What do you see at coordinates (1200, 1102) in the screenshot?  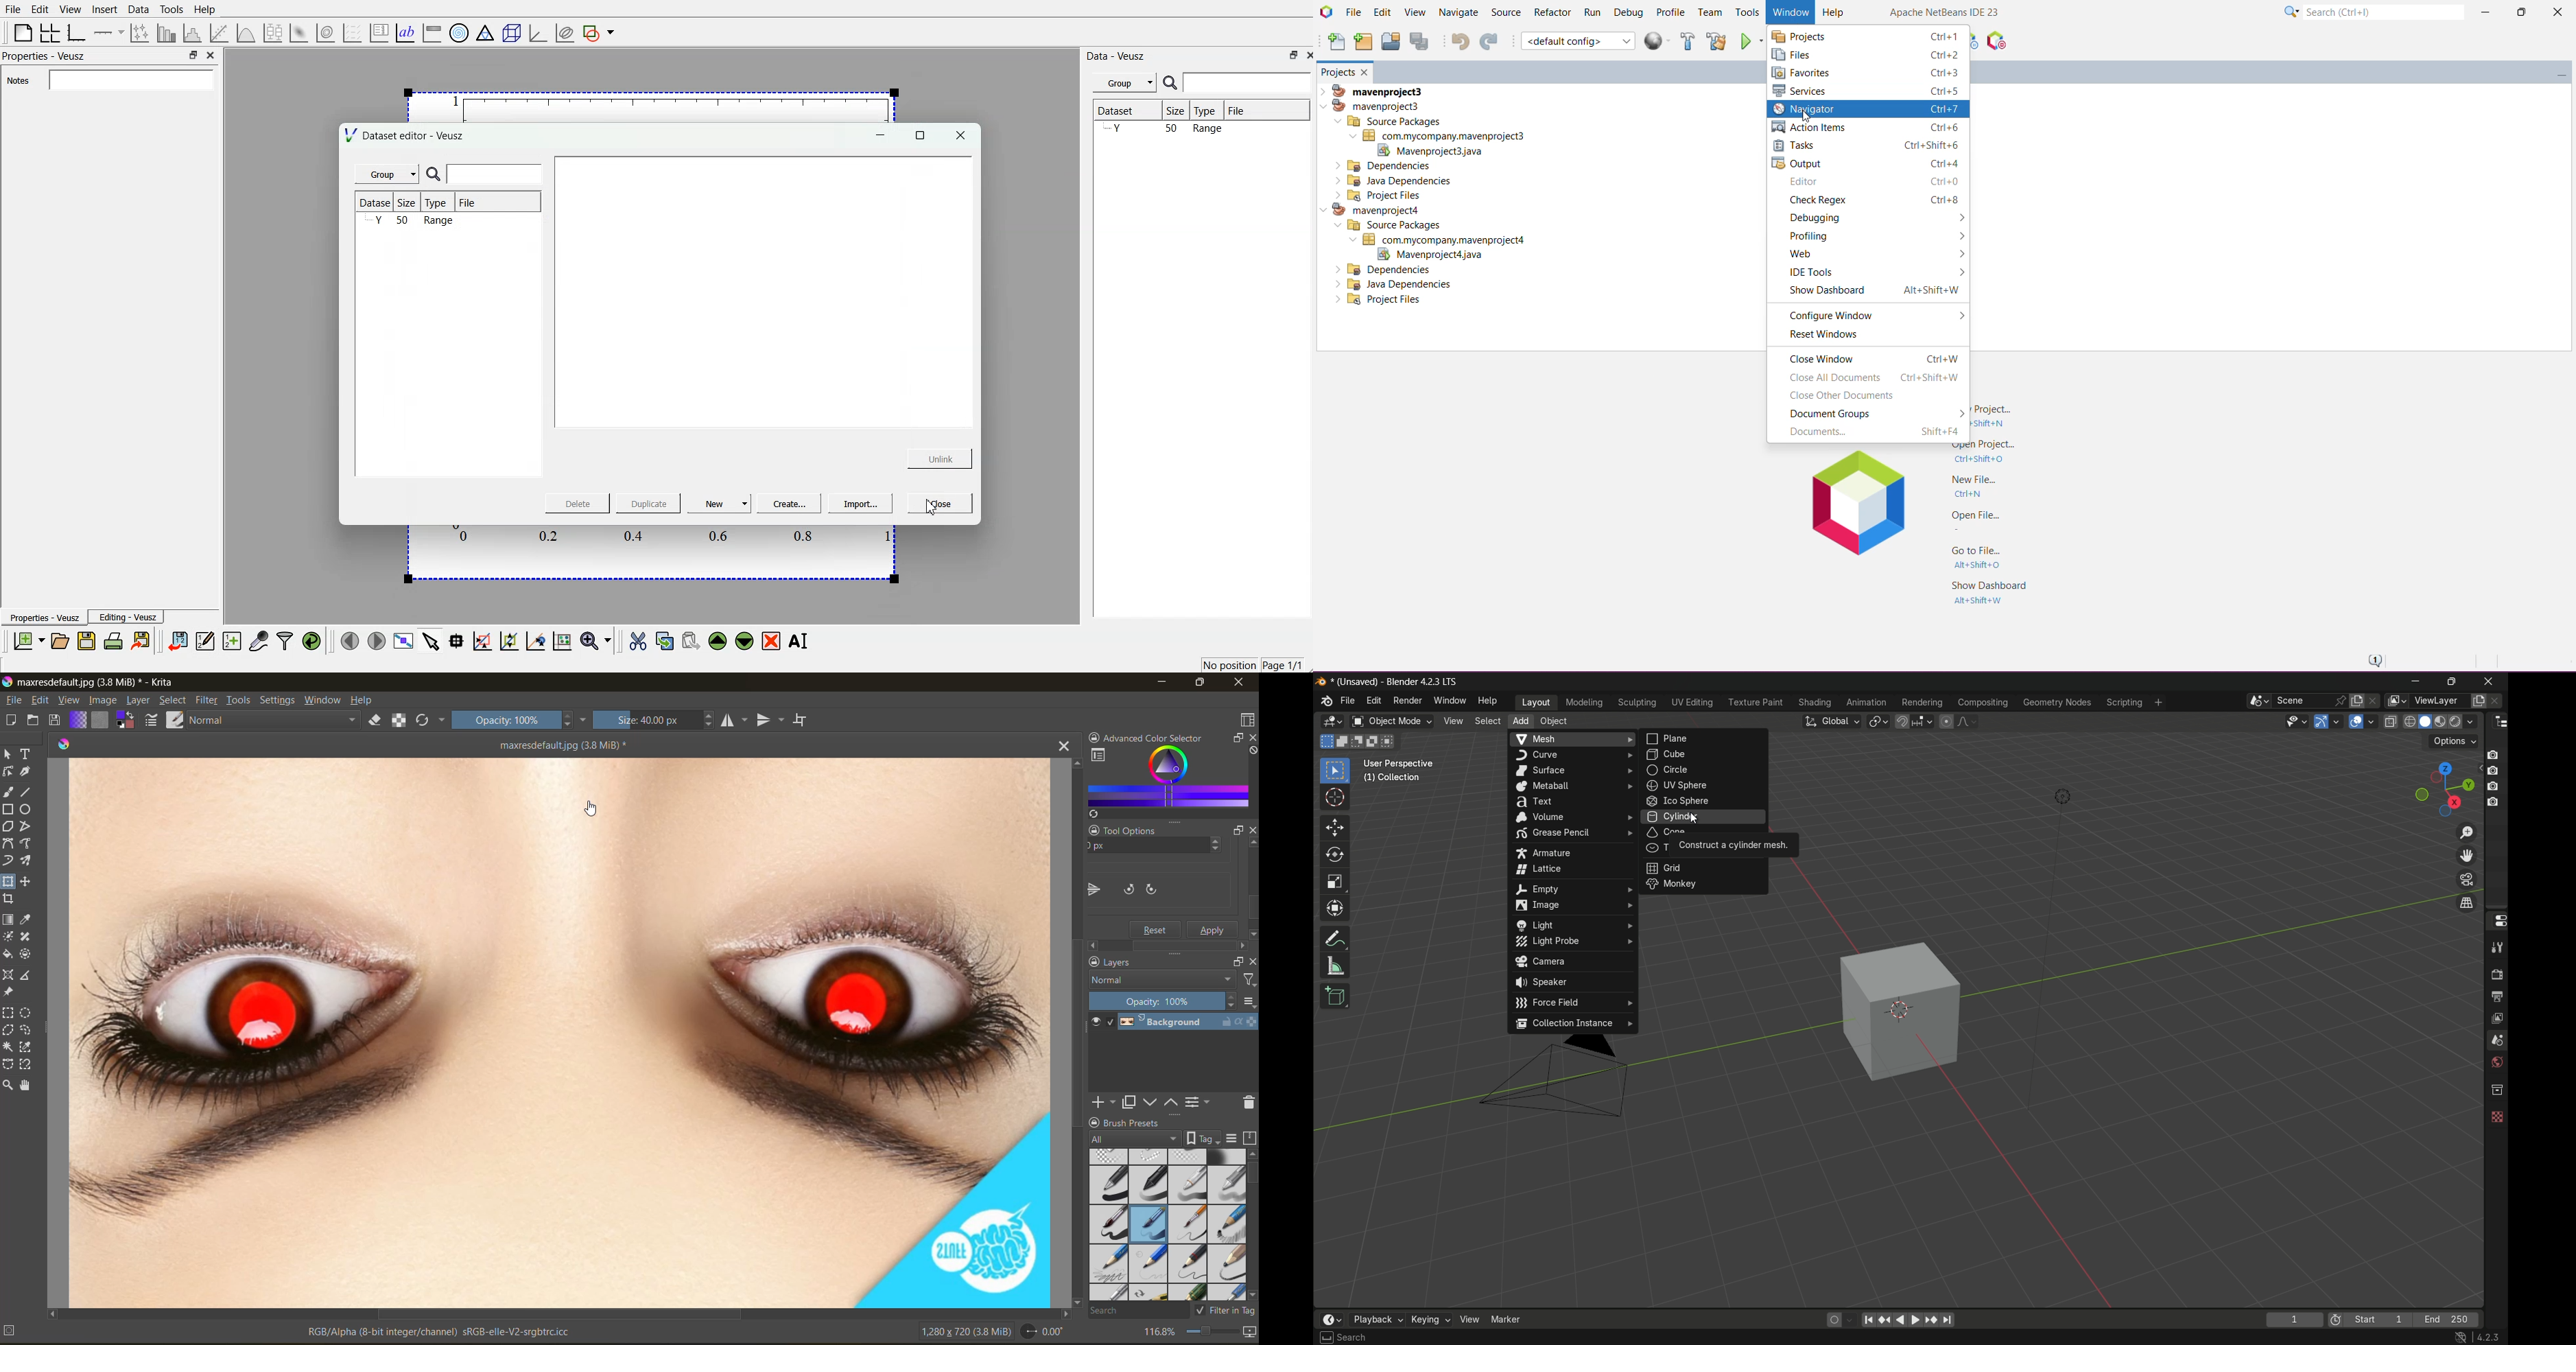 I see `view or change layer properties` at bounding box center [1200, 1102].